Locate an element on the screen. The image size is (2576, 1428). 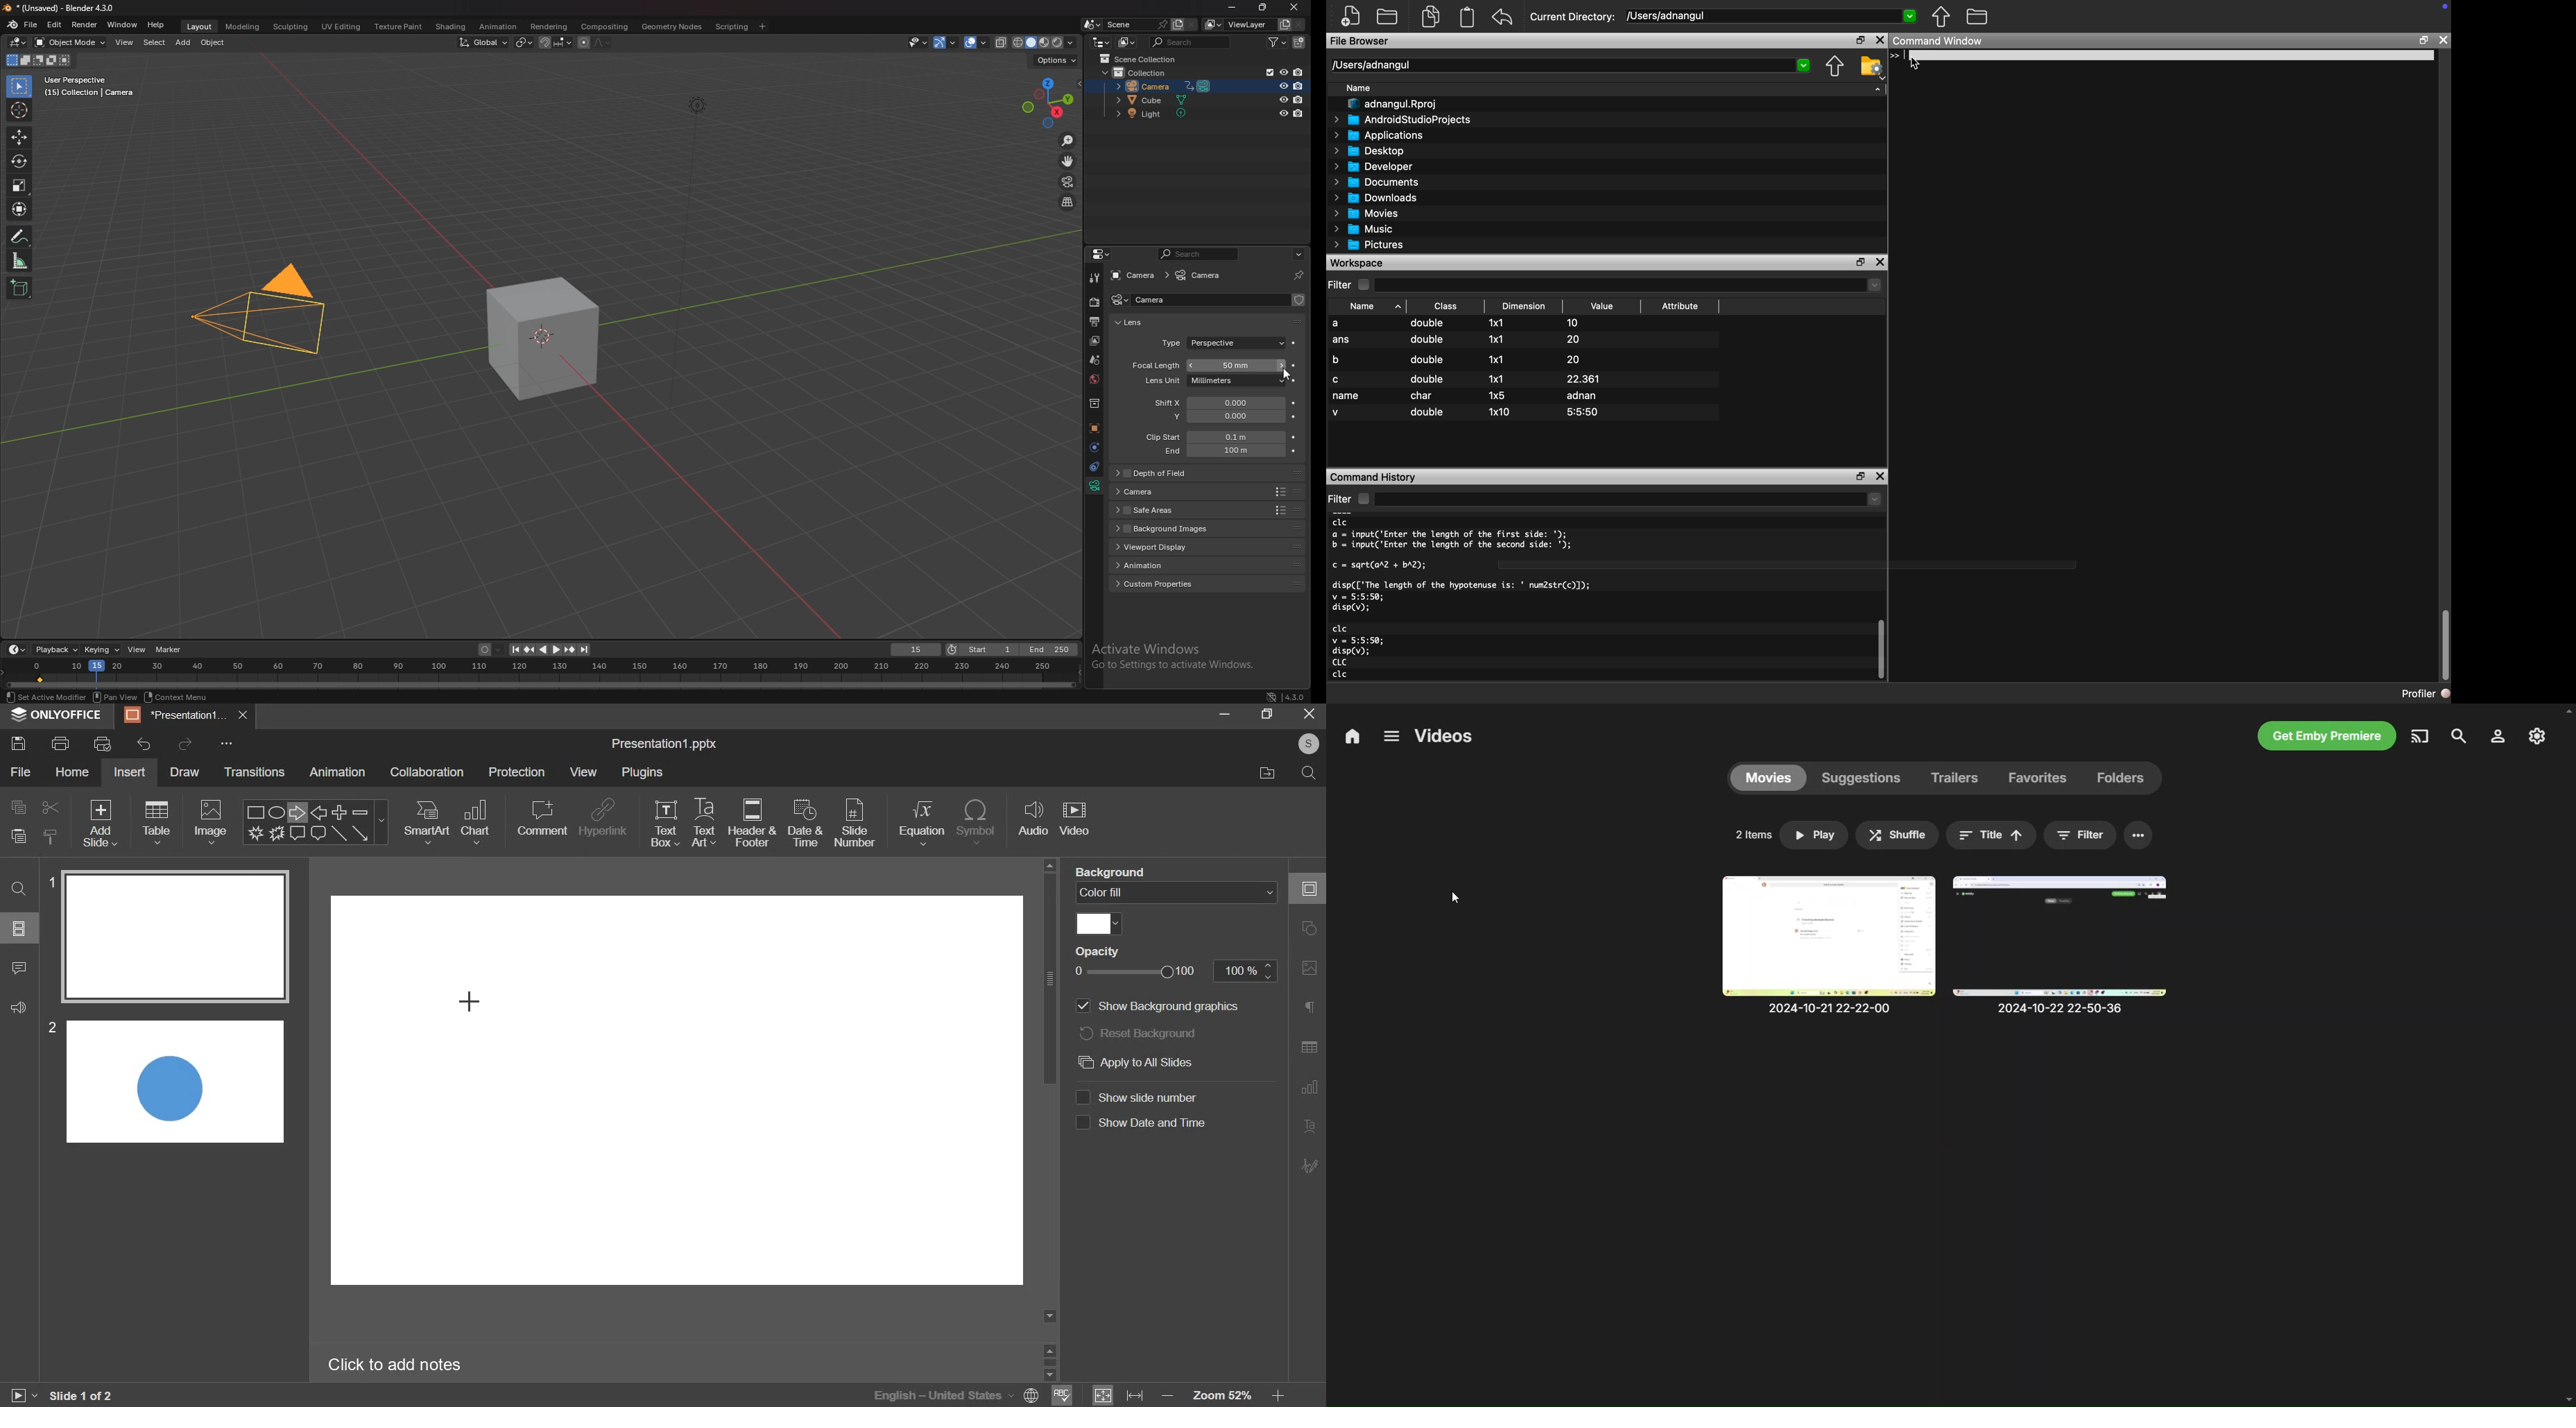
Ellipse is located at coordinates (277, 812).